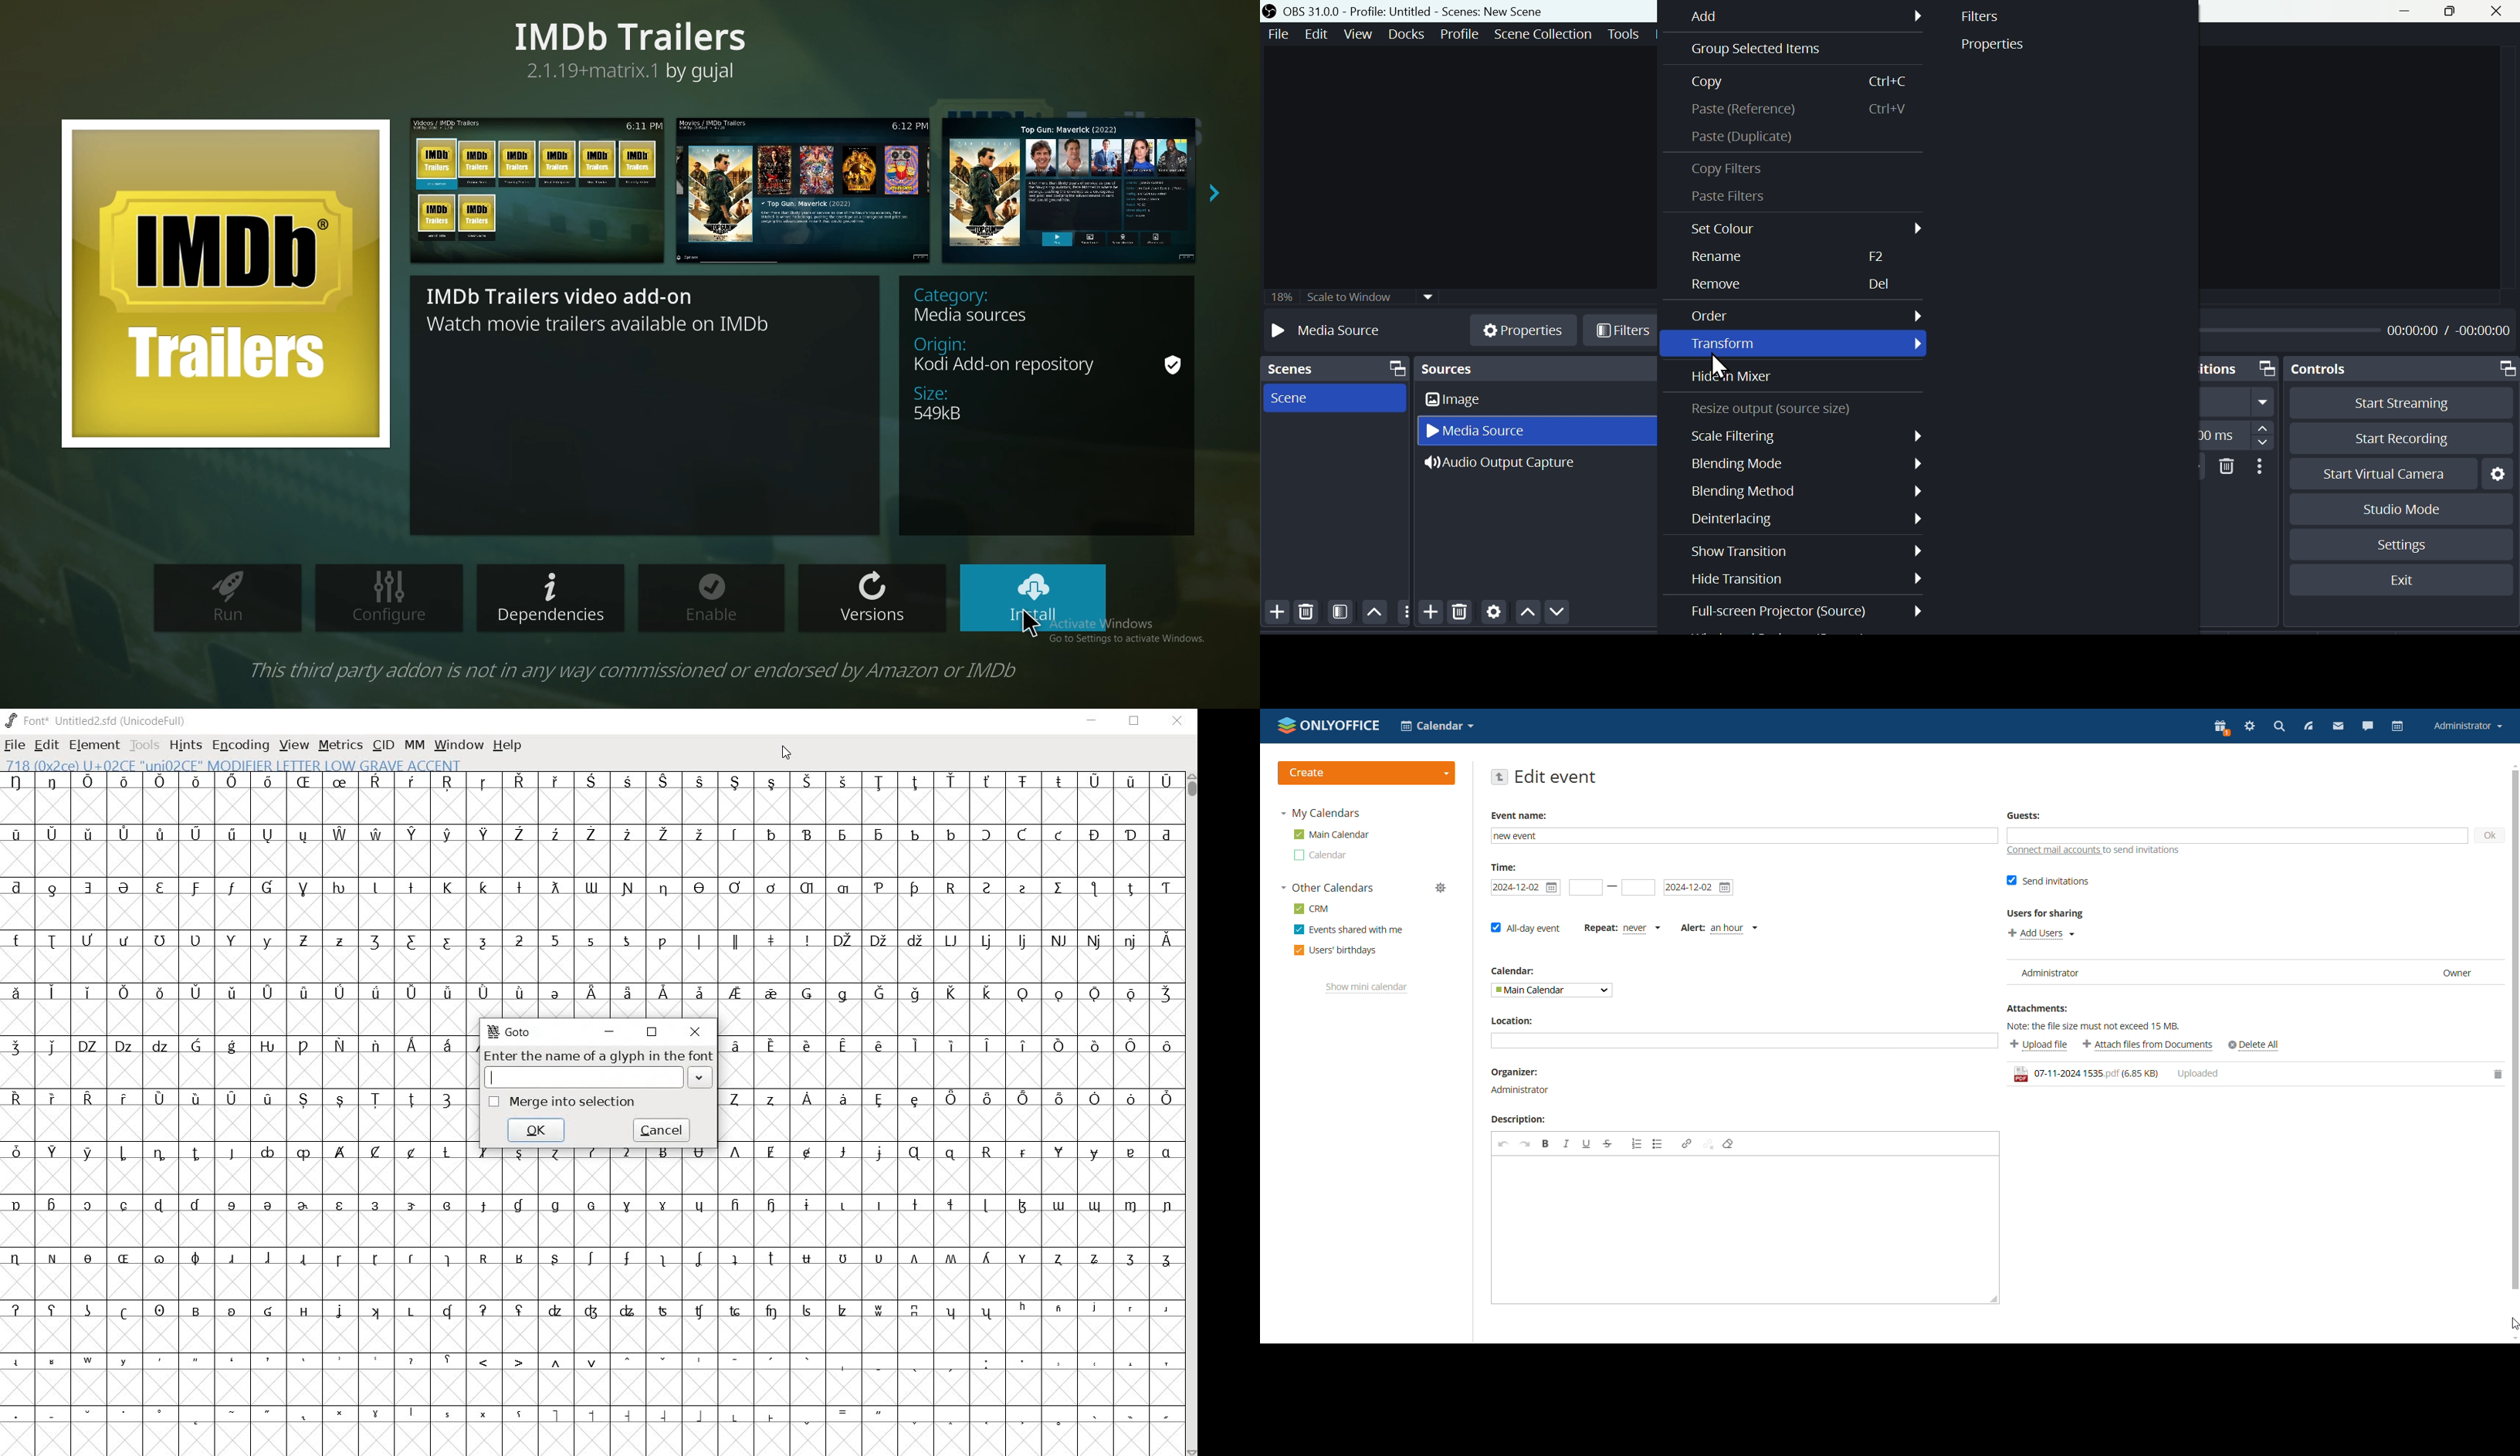 The height and width of the screenshot is (1456, 2520). Describe the element at coordinates (2490, 836) in the screenshot. I see `ok` at that location.